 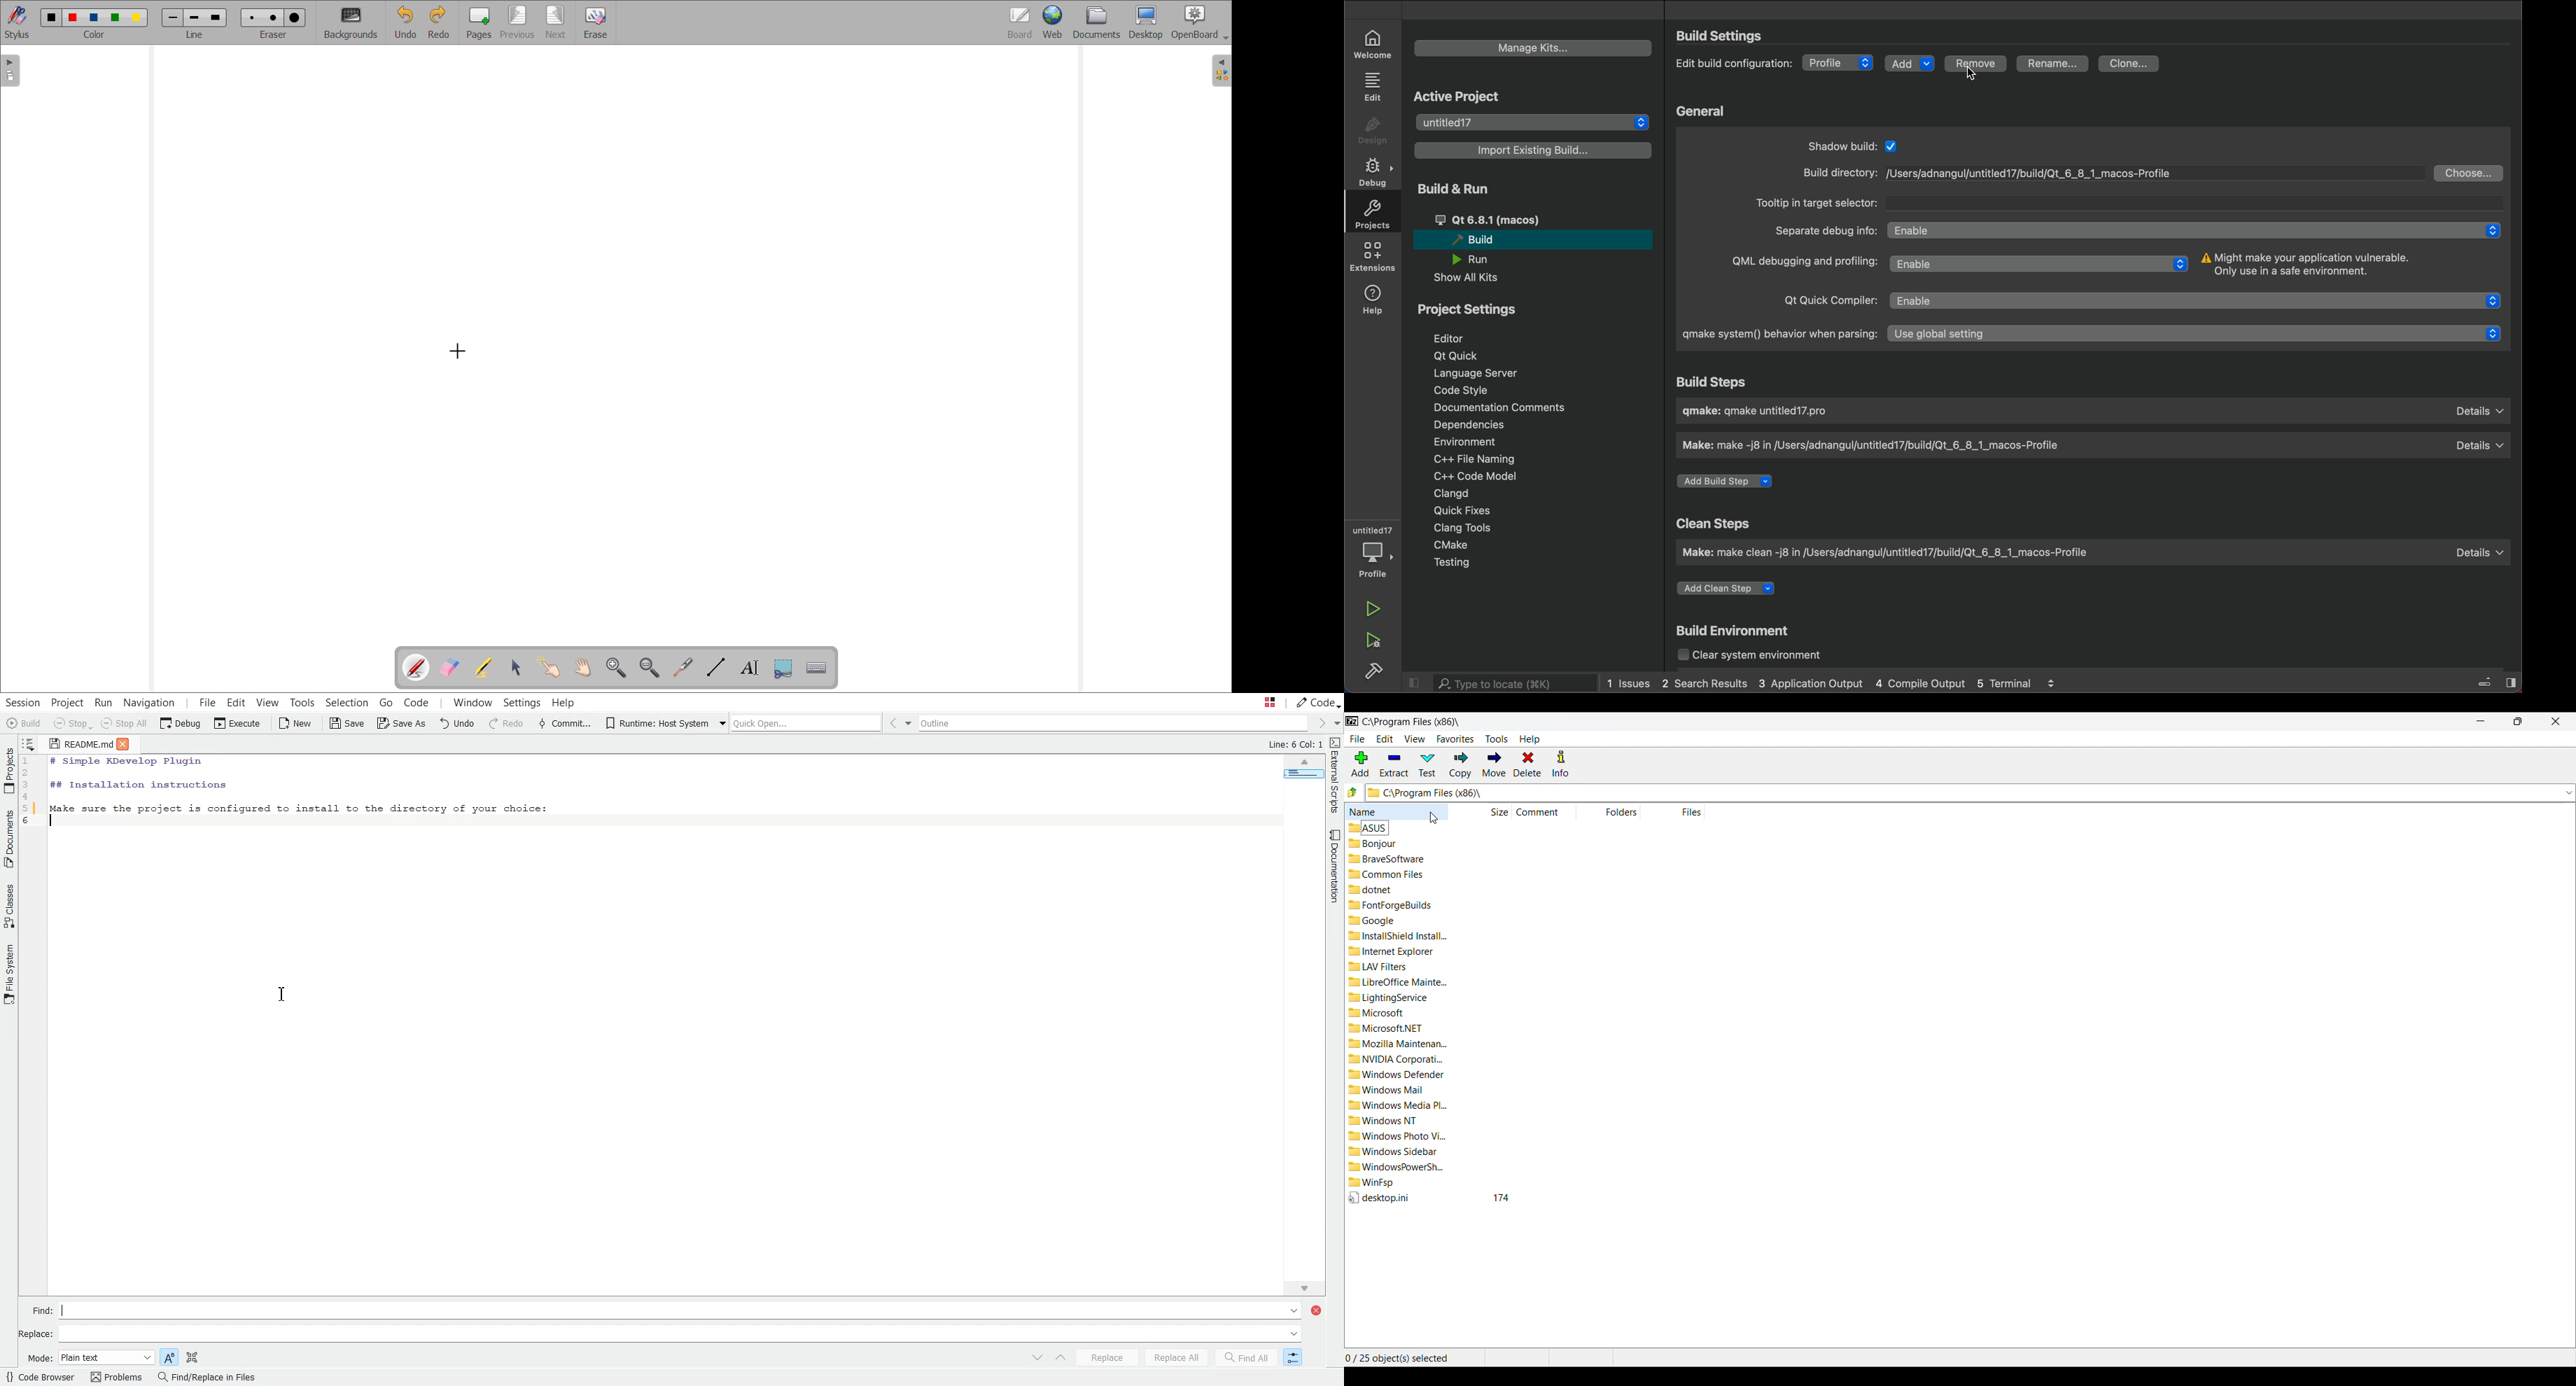 What do you see at coordinates (1723, 382) in the screenshot?
I see `build step` at bounding box center [1723, 382].